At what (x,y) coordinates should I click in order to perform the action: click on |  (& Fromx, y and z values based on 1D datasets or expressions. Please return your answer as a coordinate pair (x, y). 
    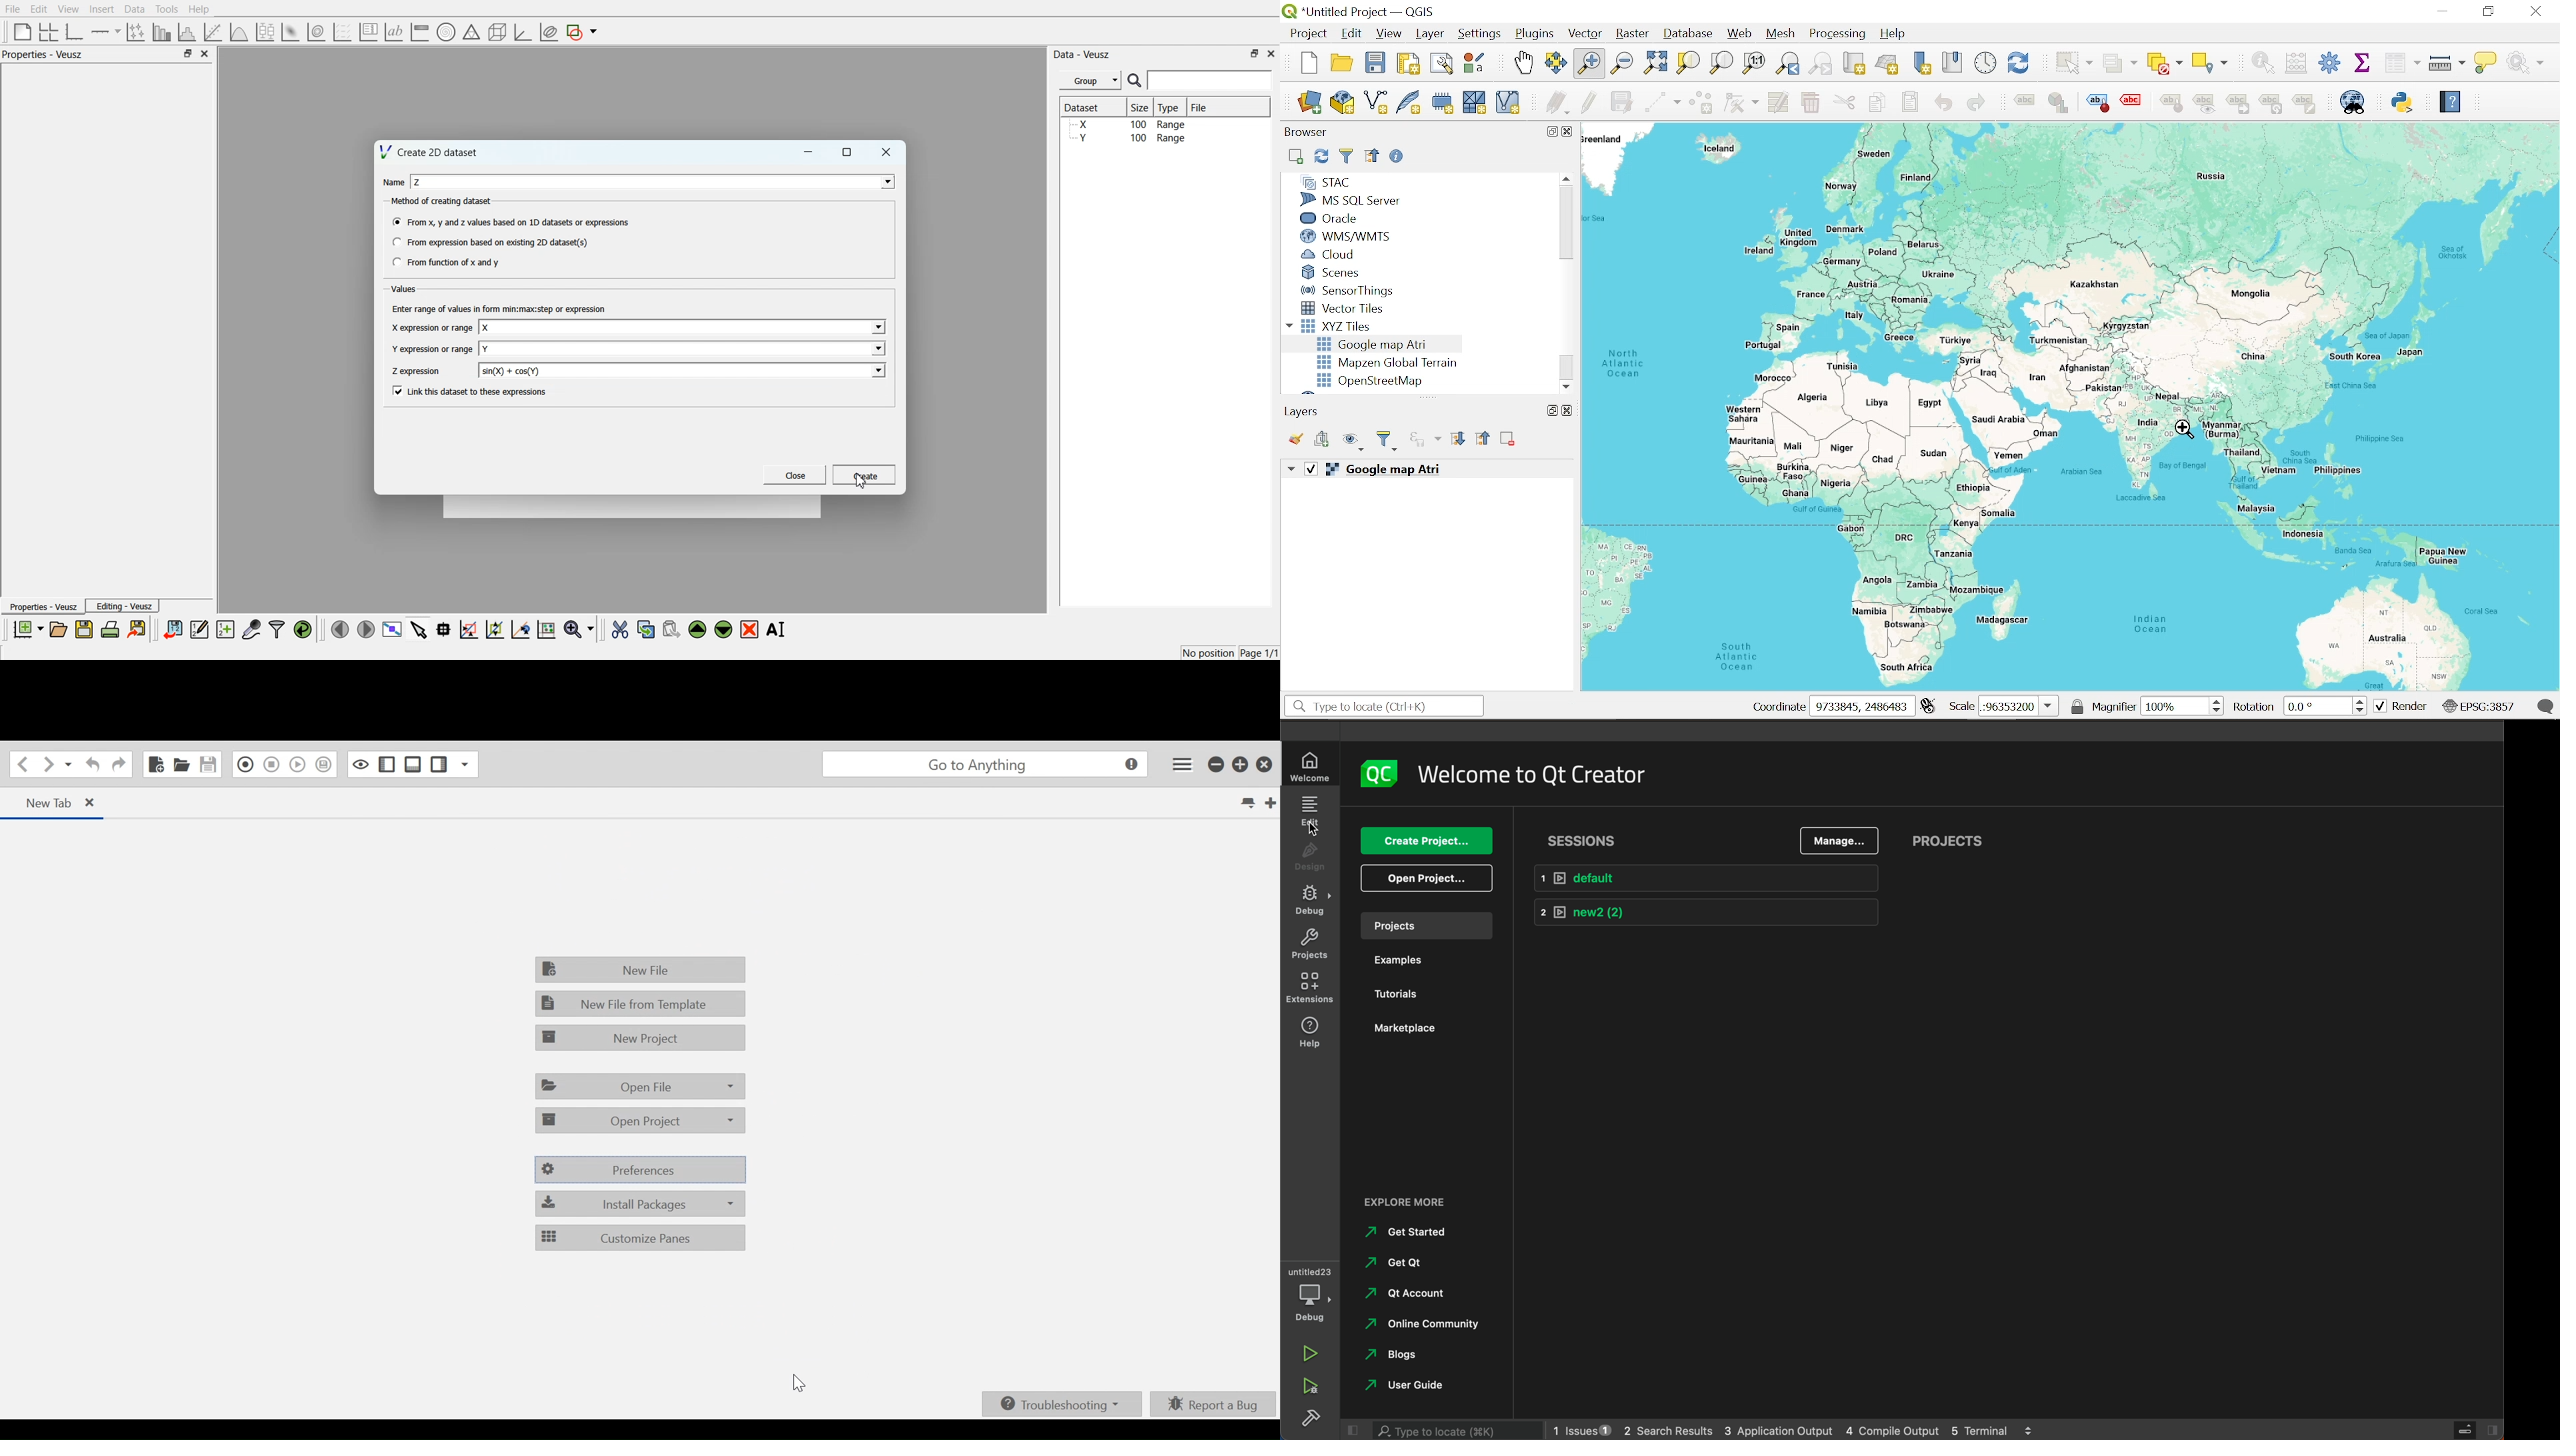
    Looking at the image, I should click on (512, 221).